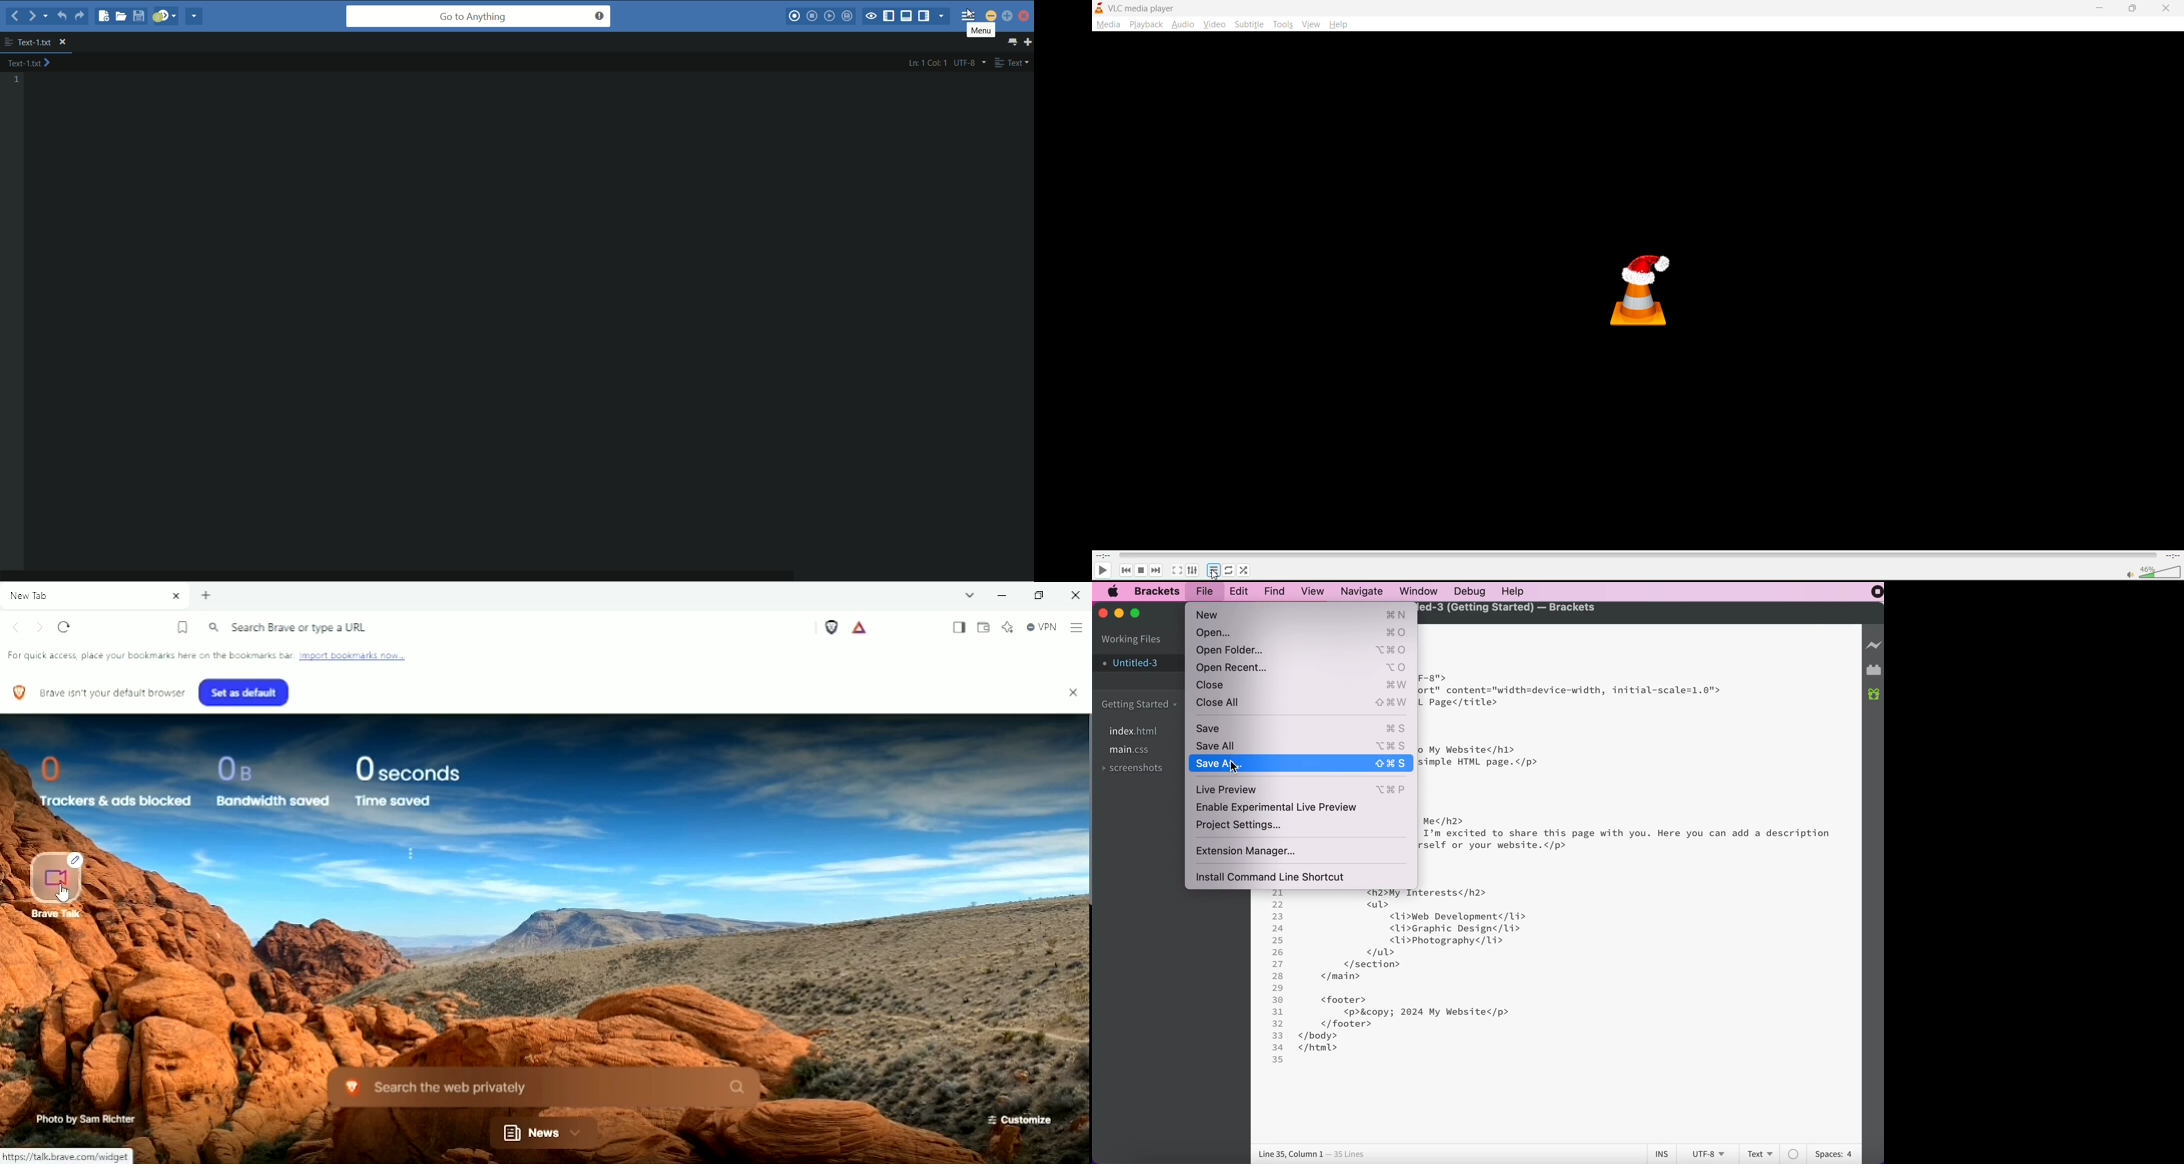 This screenshot has height=1176, width=2184. What do you see at coordinates (1302, 650) in the screenshot?
I see `open folder` at bounding box center [1302, 650].